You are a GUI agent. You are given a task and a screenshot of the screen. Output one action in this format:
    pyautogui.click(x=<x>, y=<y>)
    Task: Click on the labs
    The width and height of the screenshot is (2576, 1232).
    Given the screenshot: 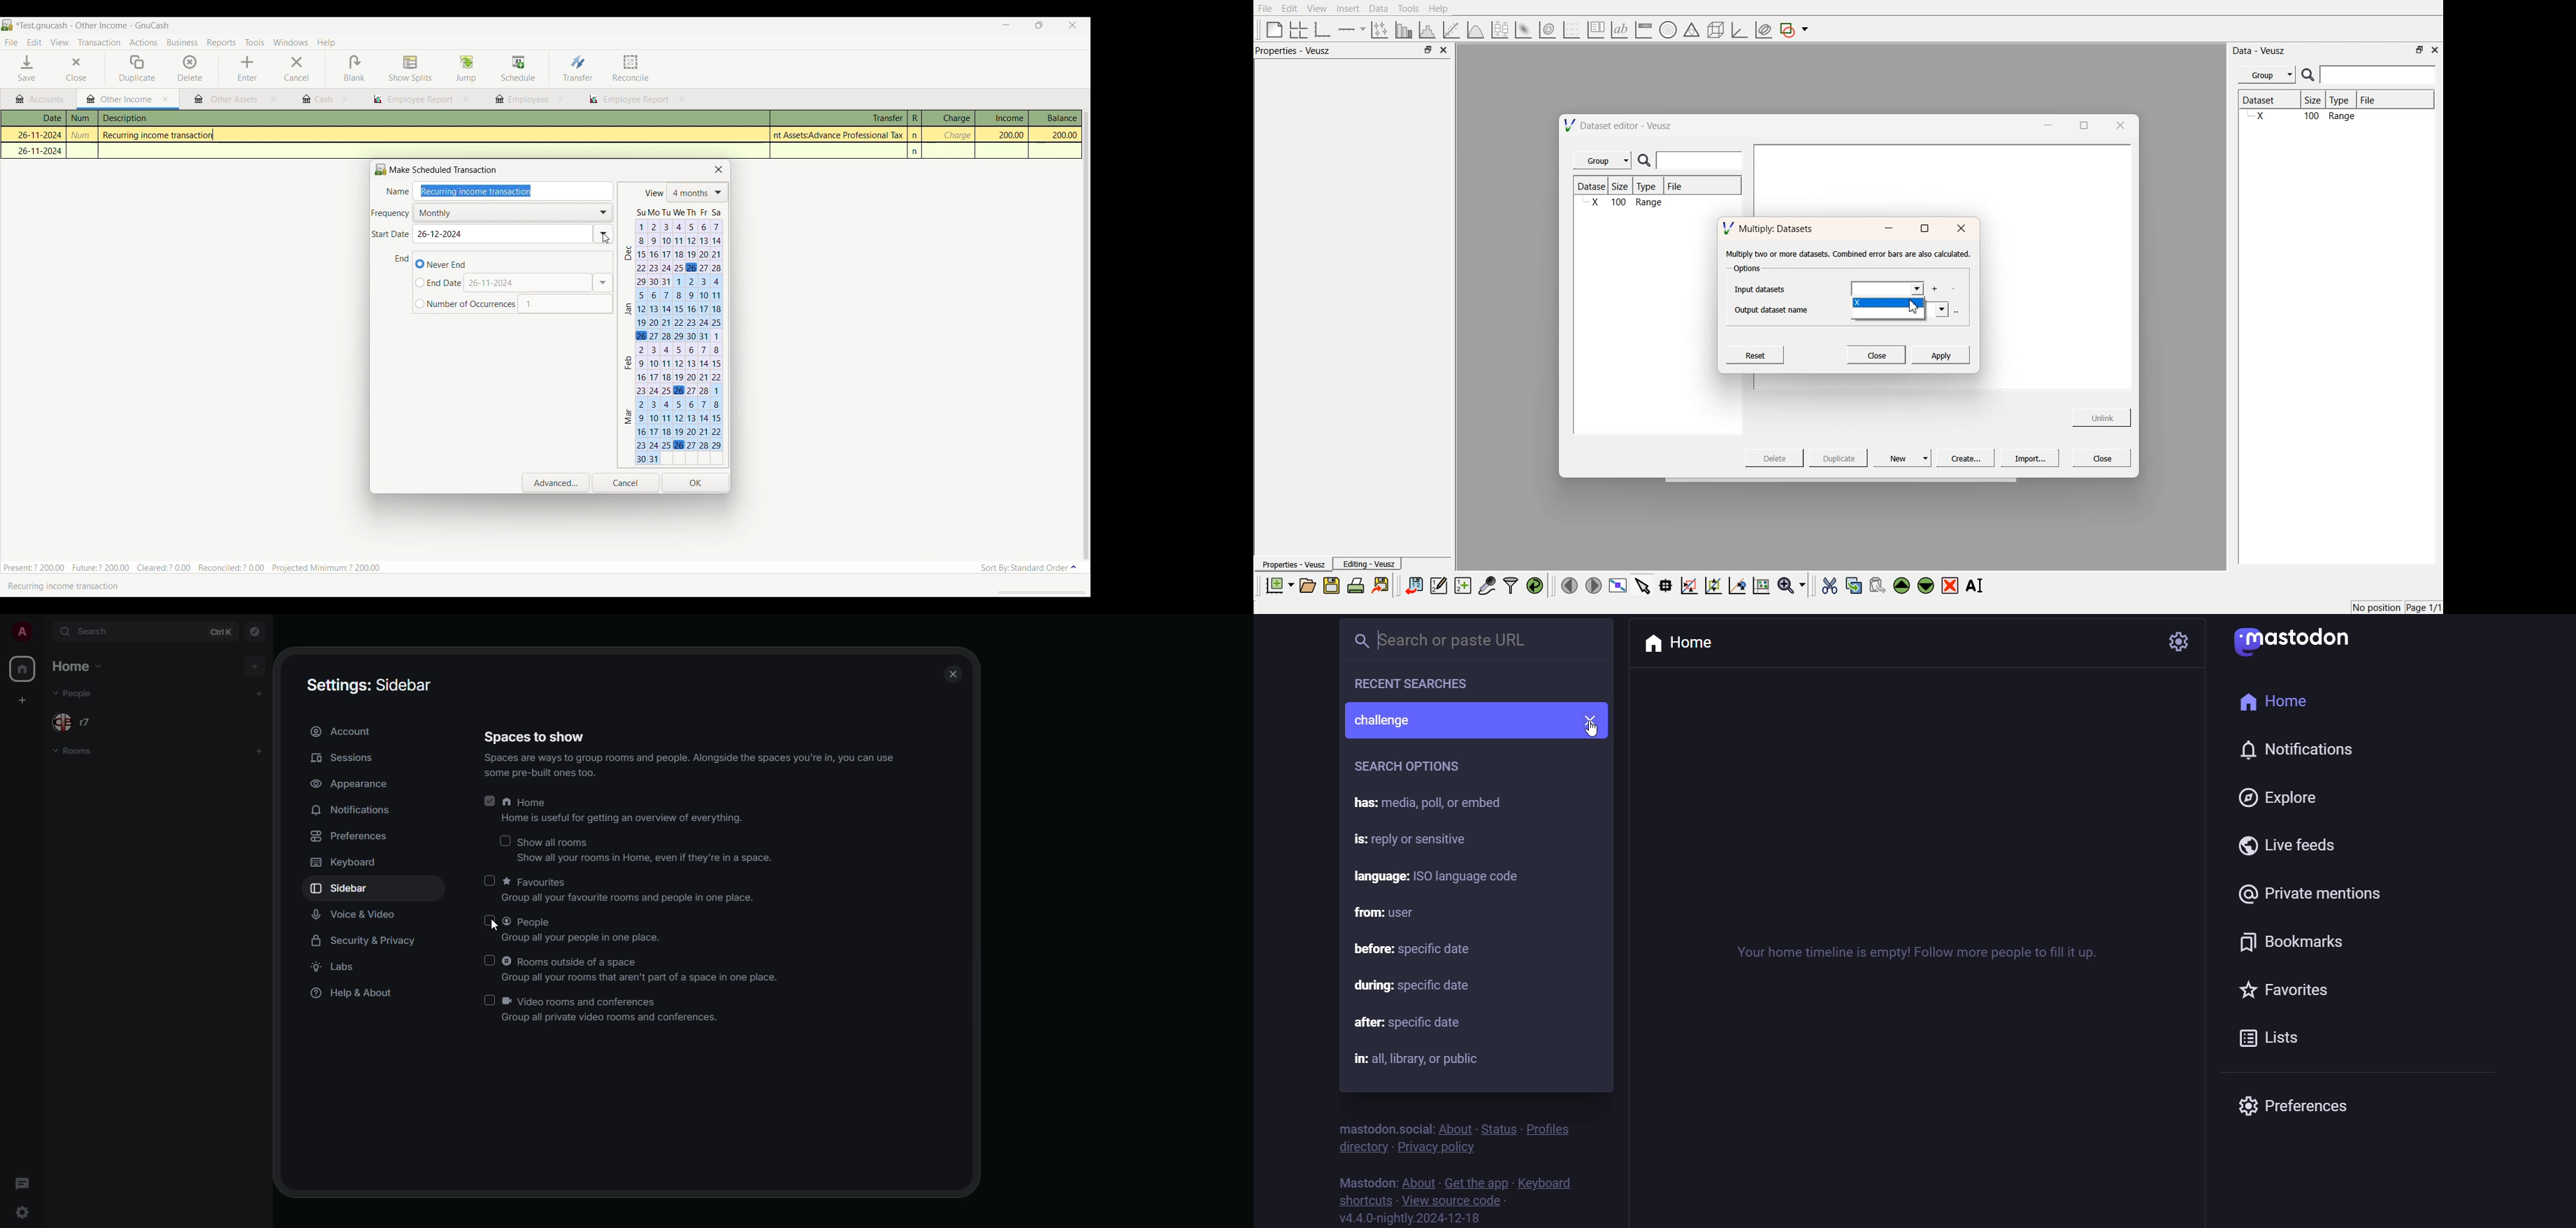 What is the action you would take?
    pyautogui.click(x=334, y=968)
    